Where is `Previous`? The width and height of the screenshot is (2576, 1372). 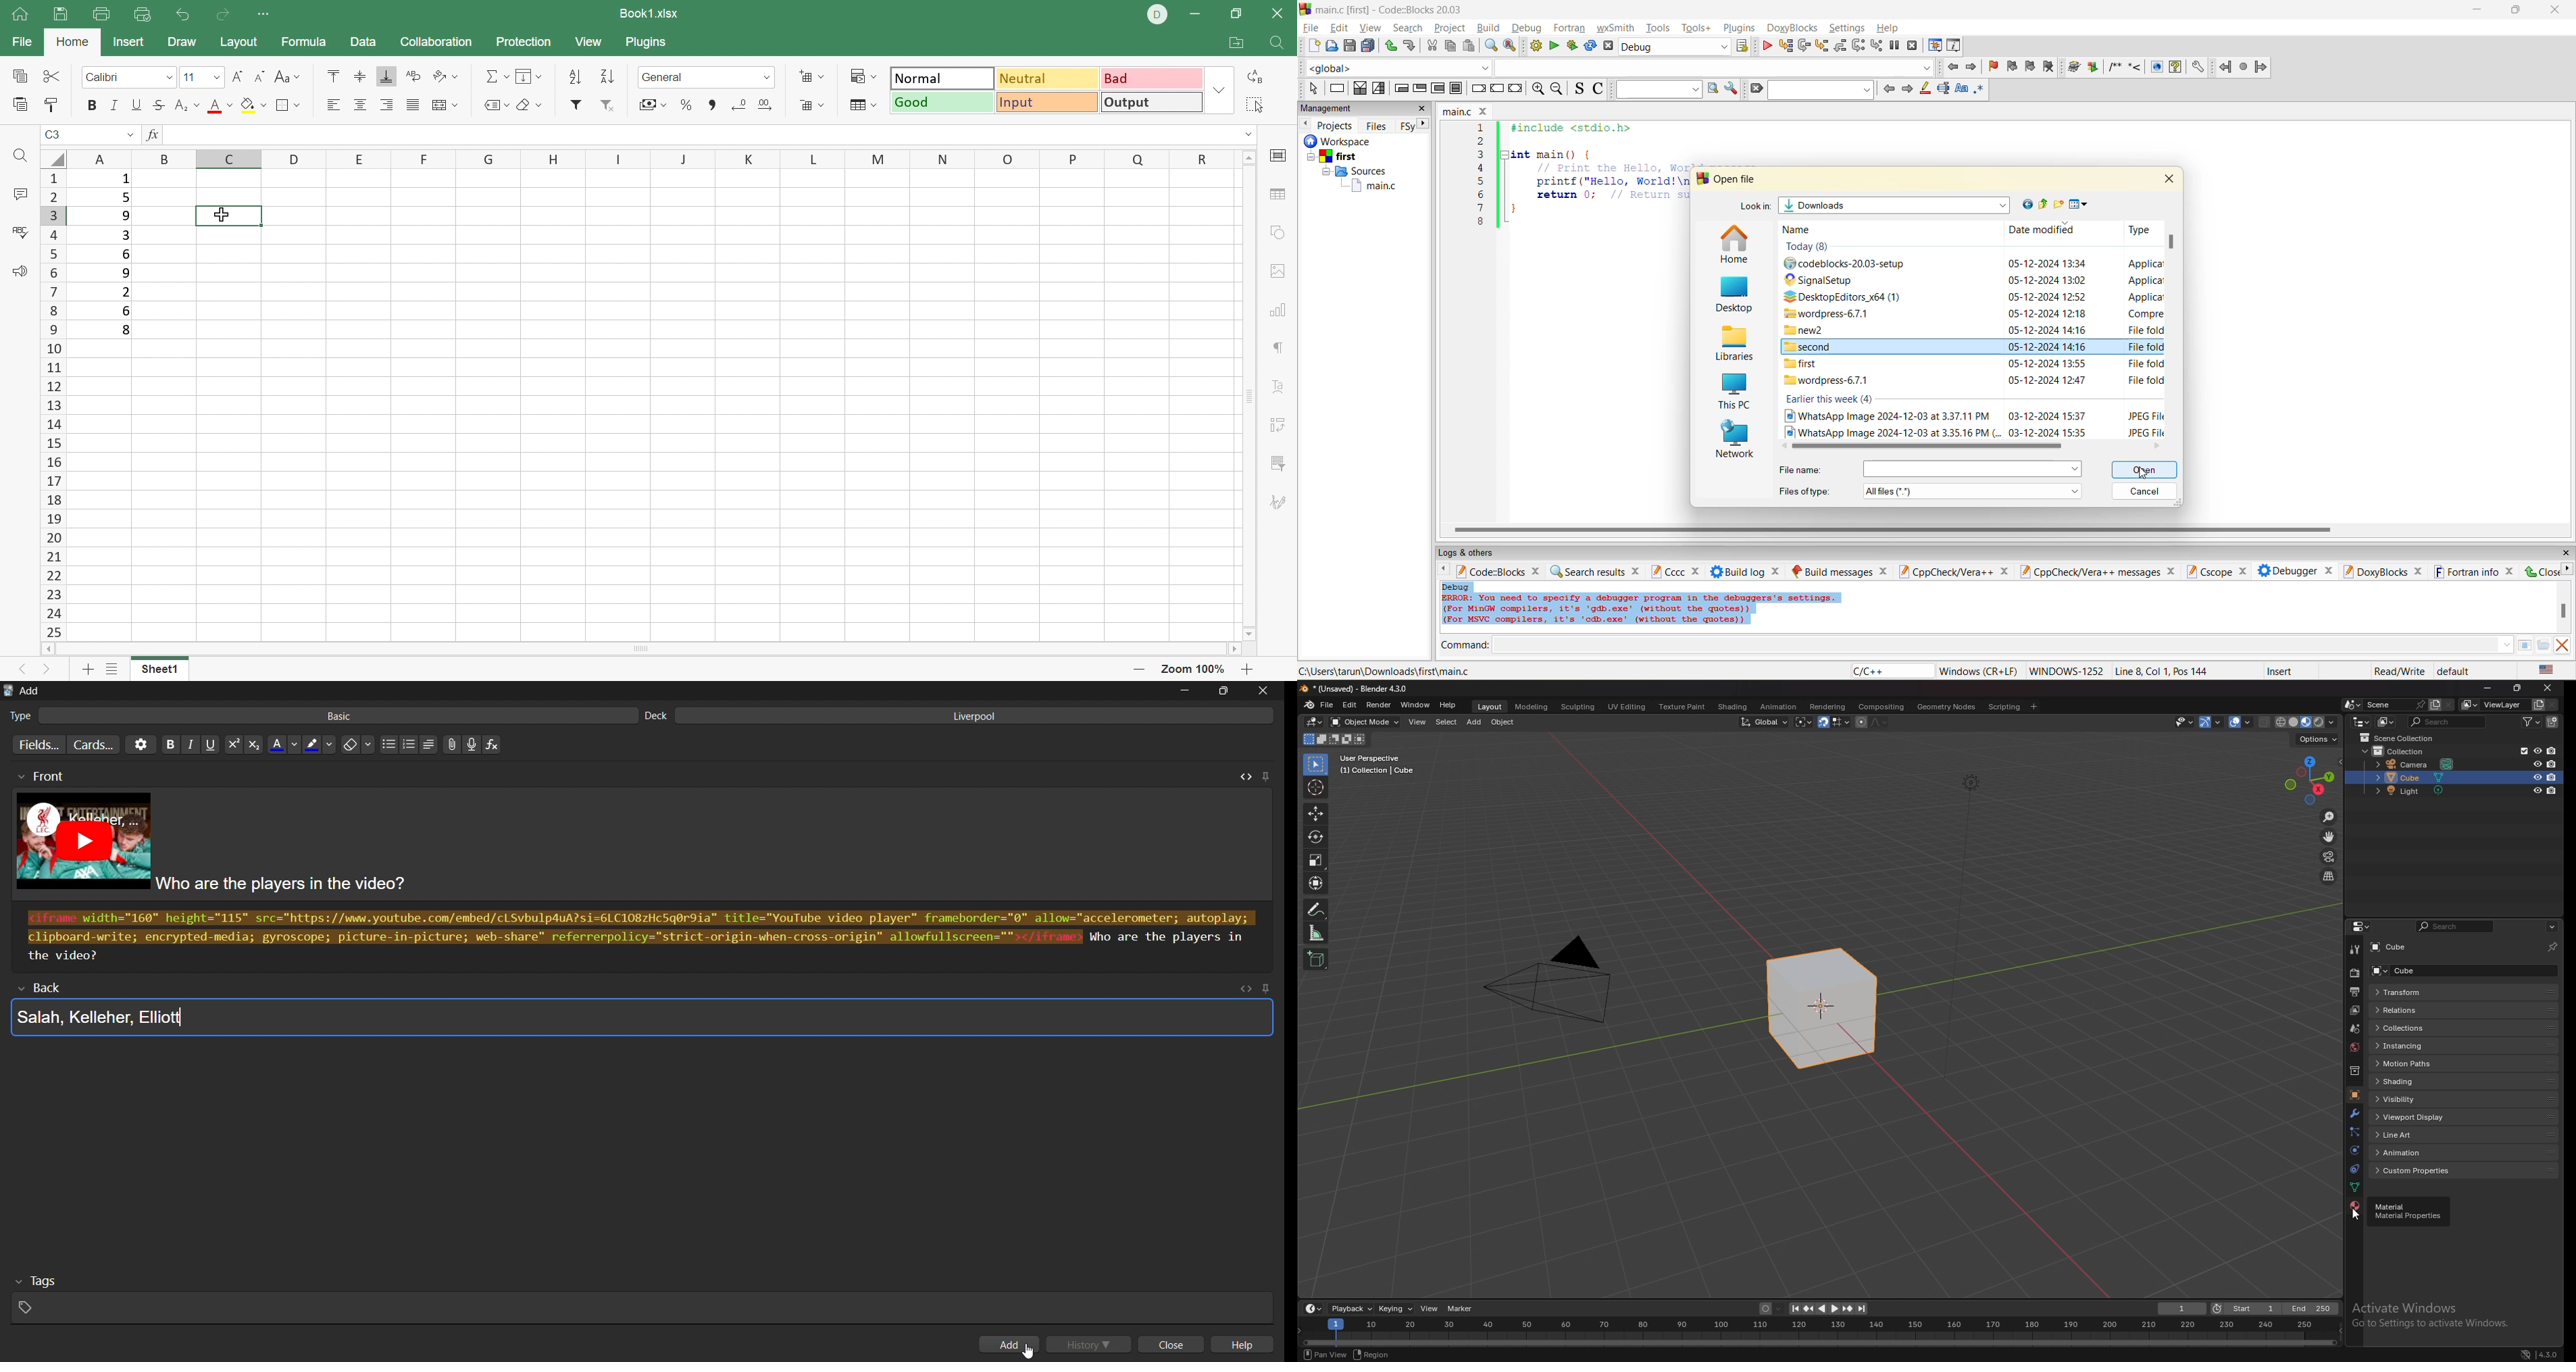
Previous is located at coordinates (24, 671).